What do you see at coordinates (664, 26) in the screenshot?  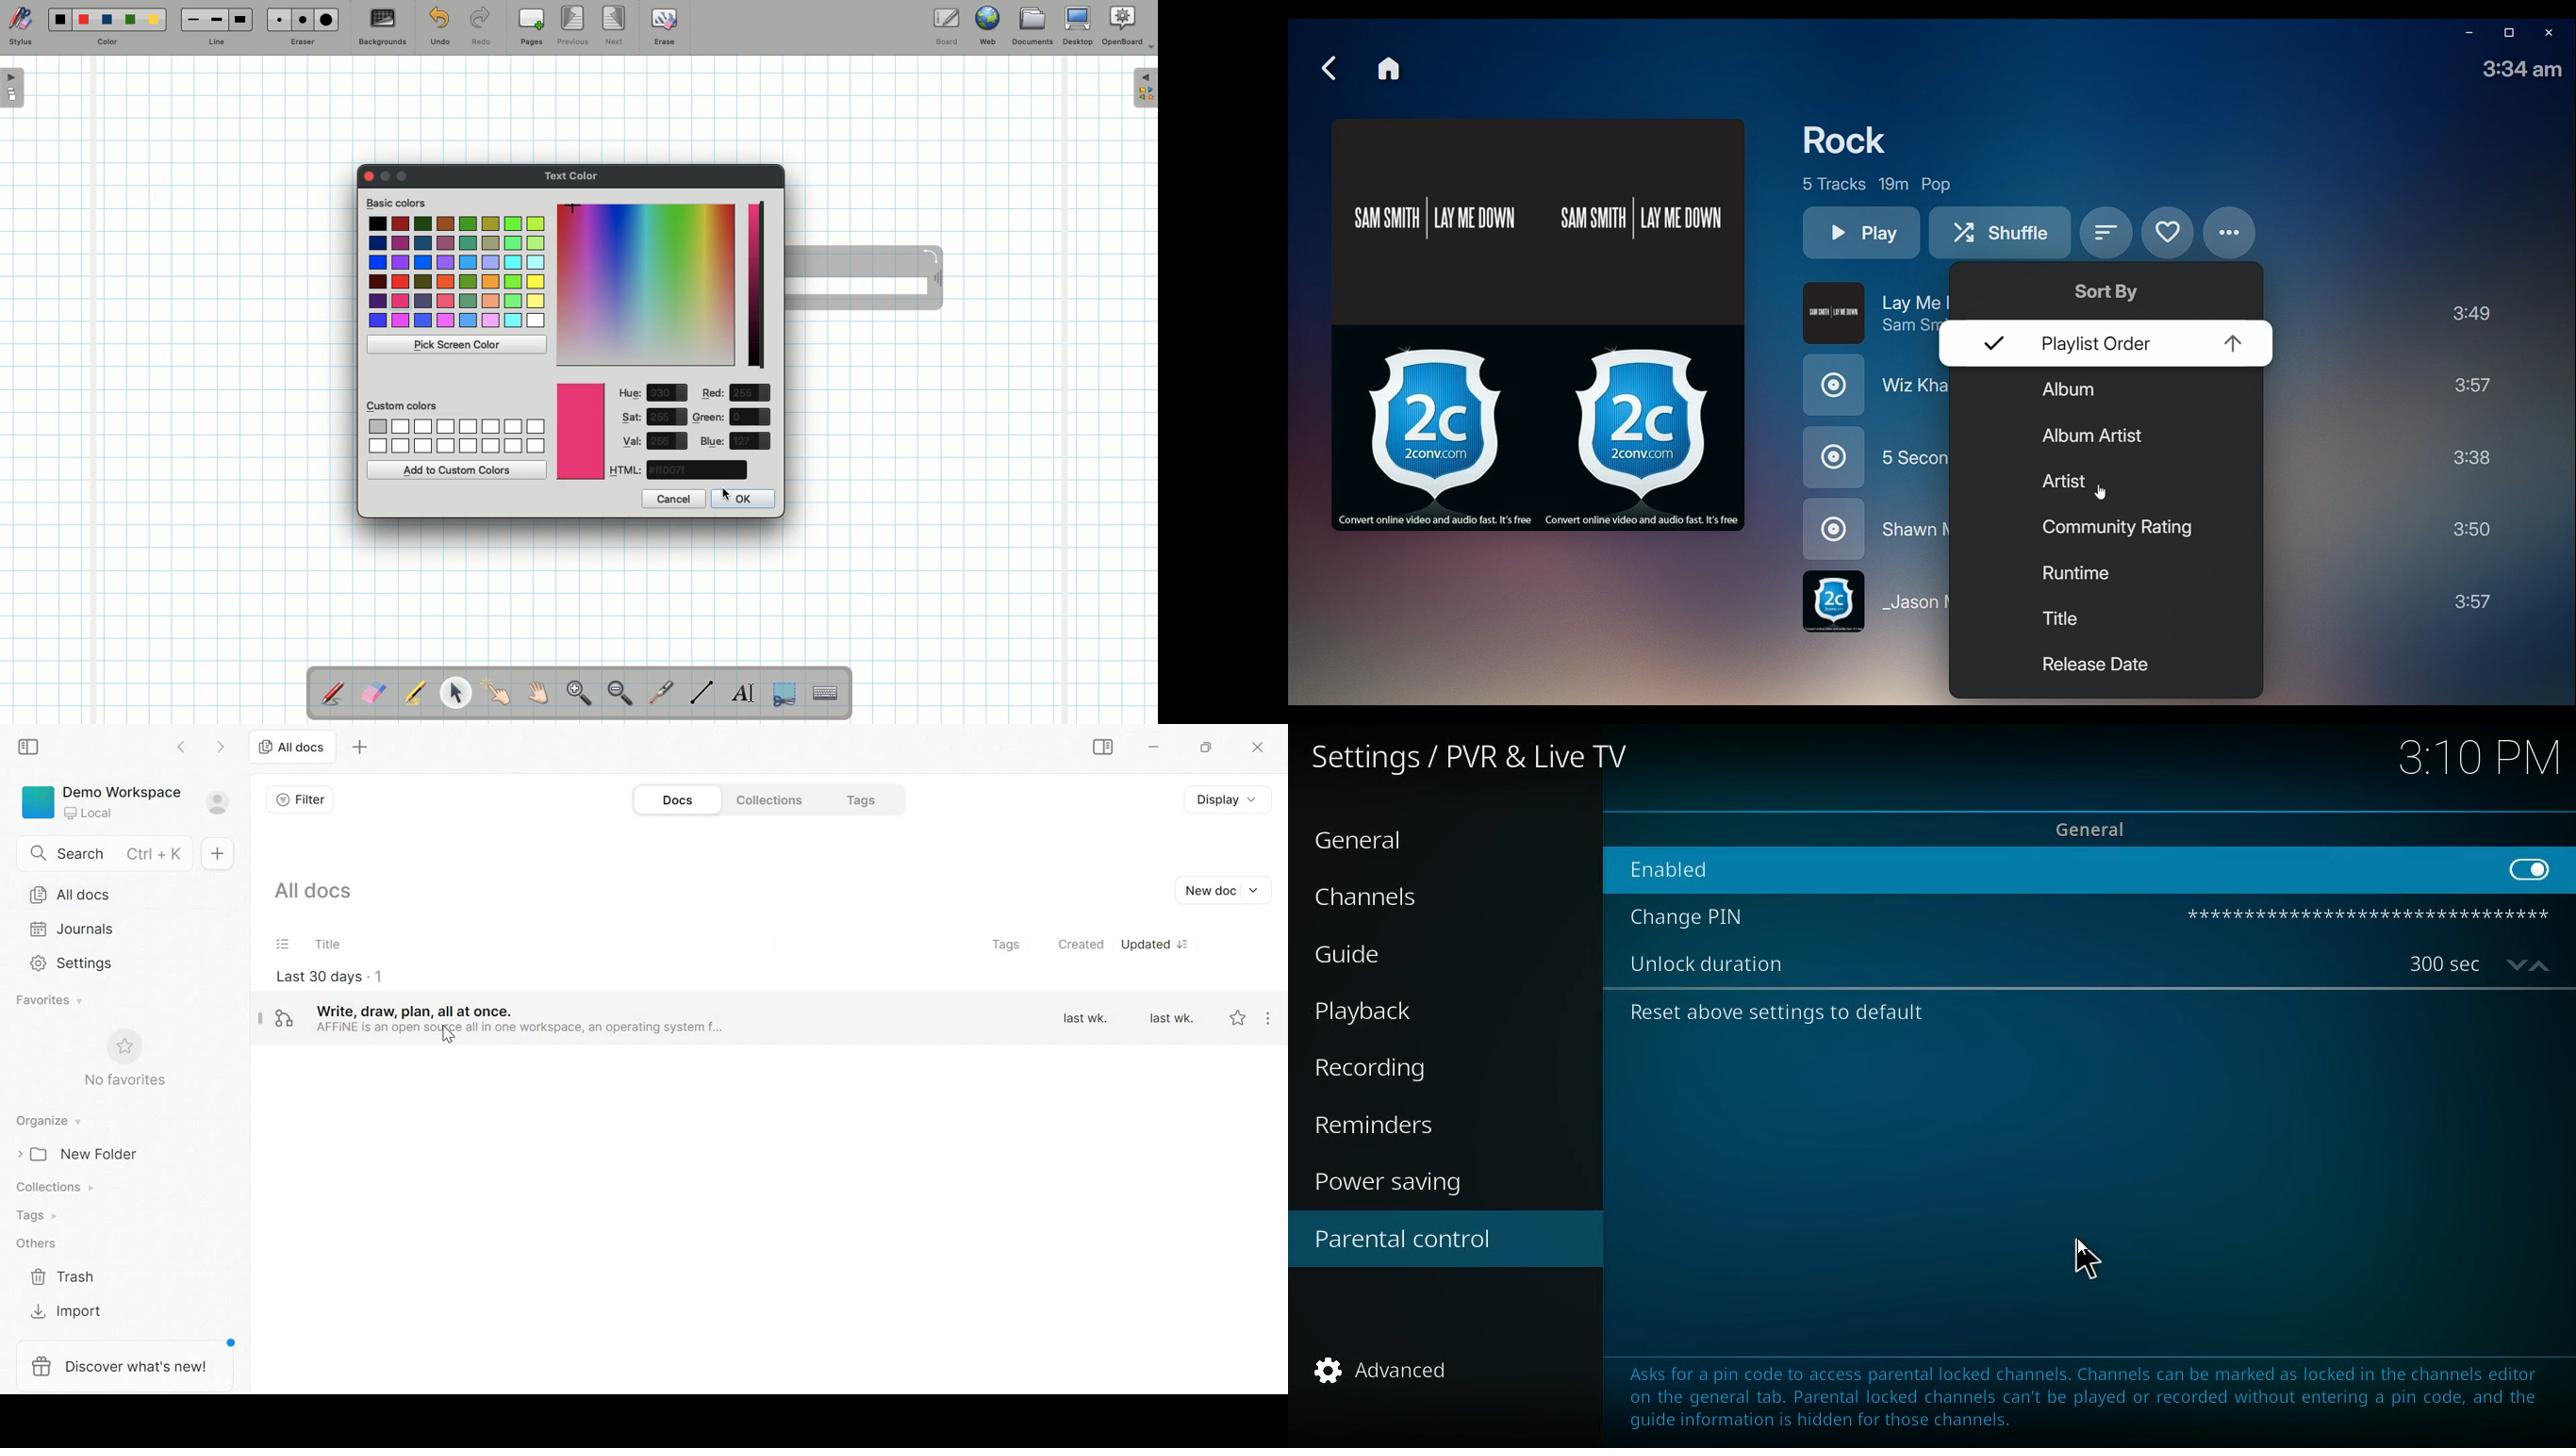 I see `Erase` at bounding box center [664, 26].